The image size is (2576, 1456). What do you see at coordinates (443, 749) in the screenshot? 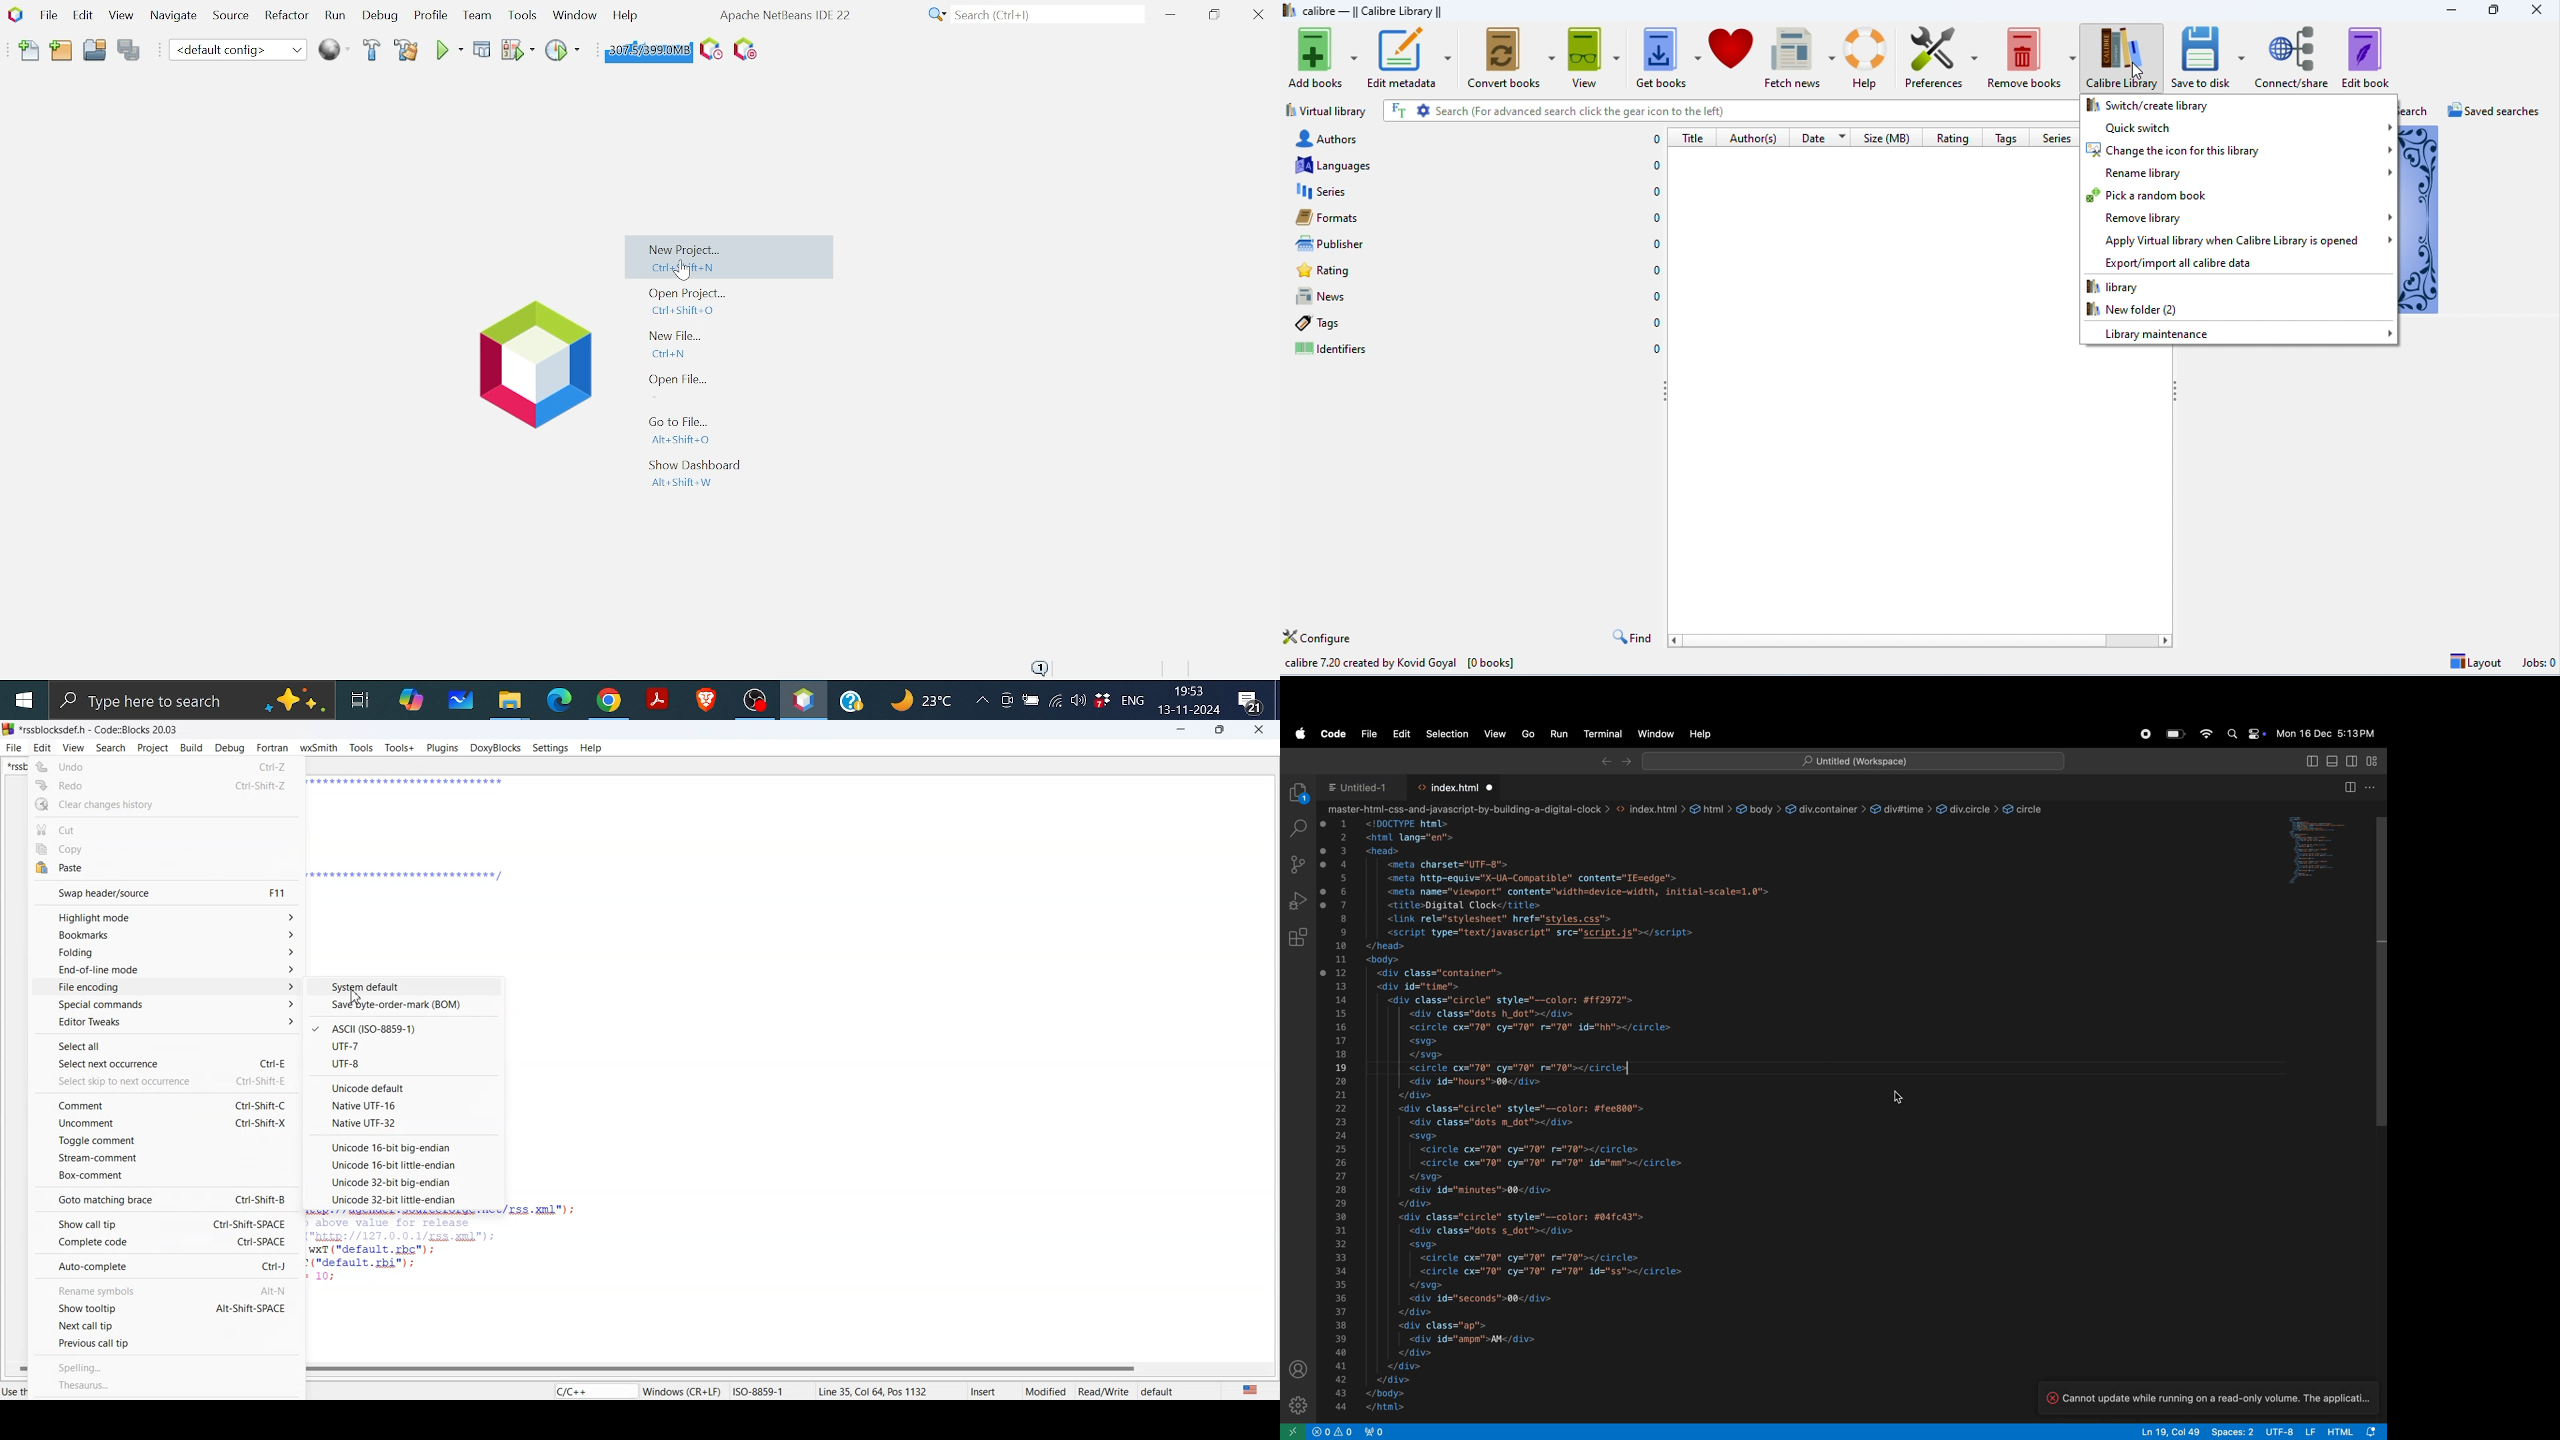
I see `Plugins` at bounding box center [443, 749].